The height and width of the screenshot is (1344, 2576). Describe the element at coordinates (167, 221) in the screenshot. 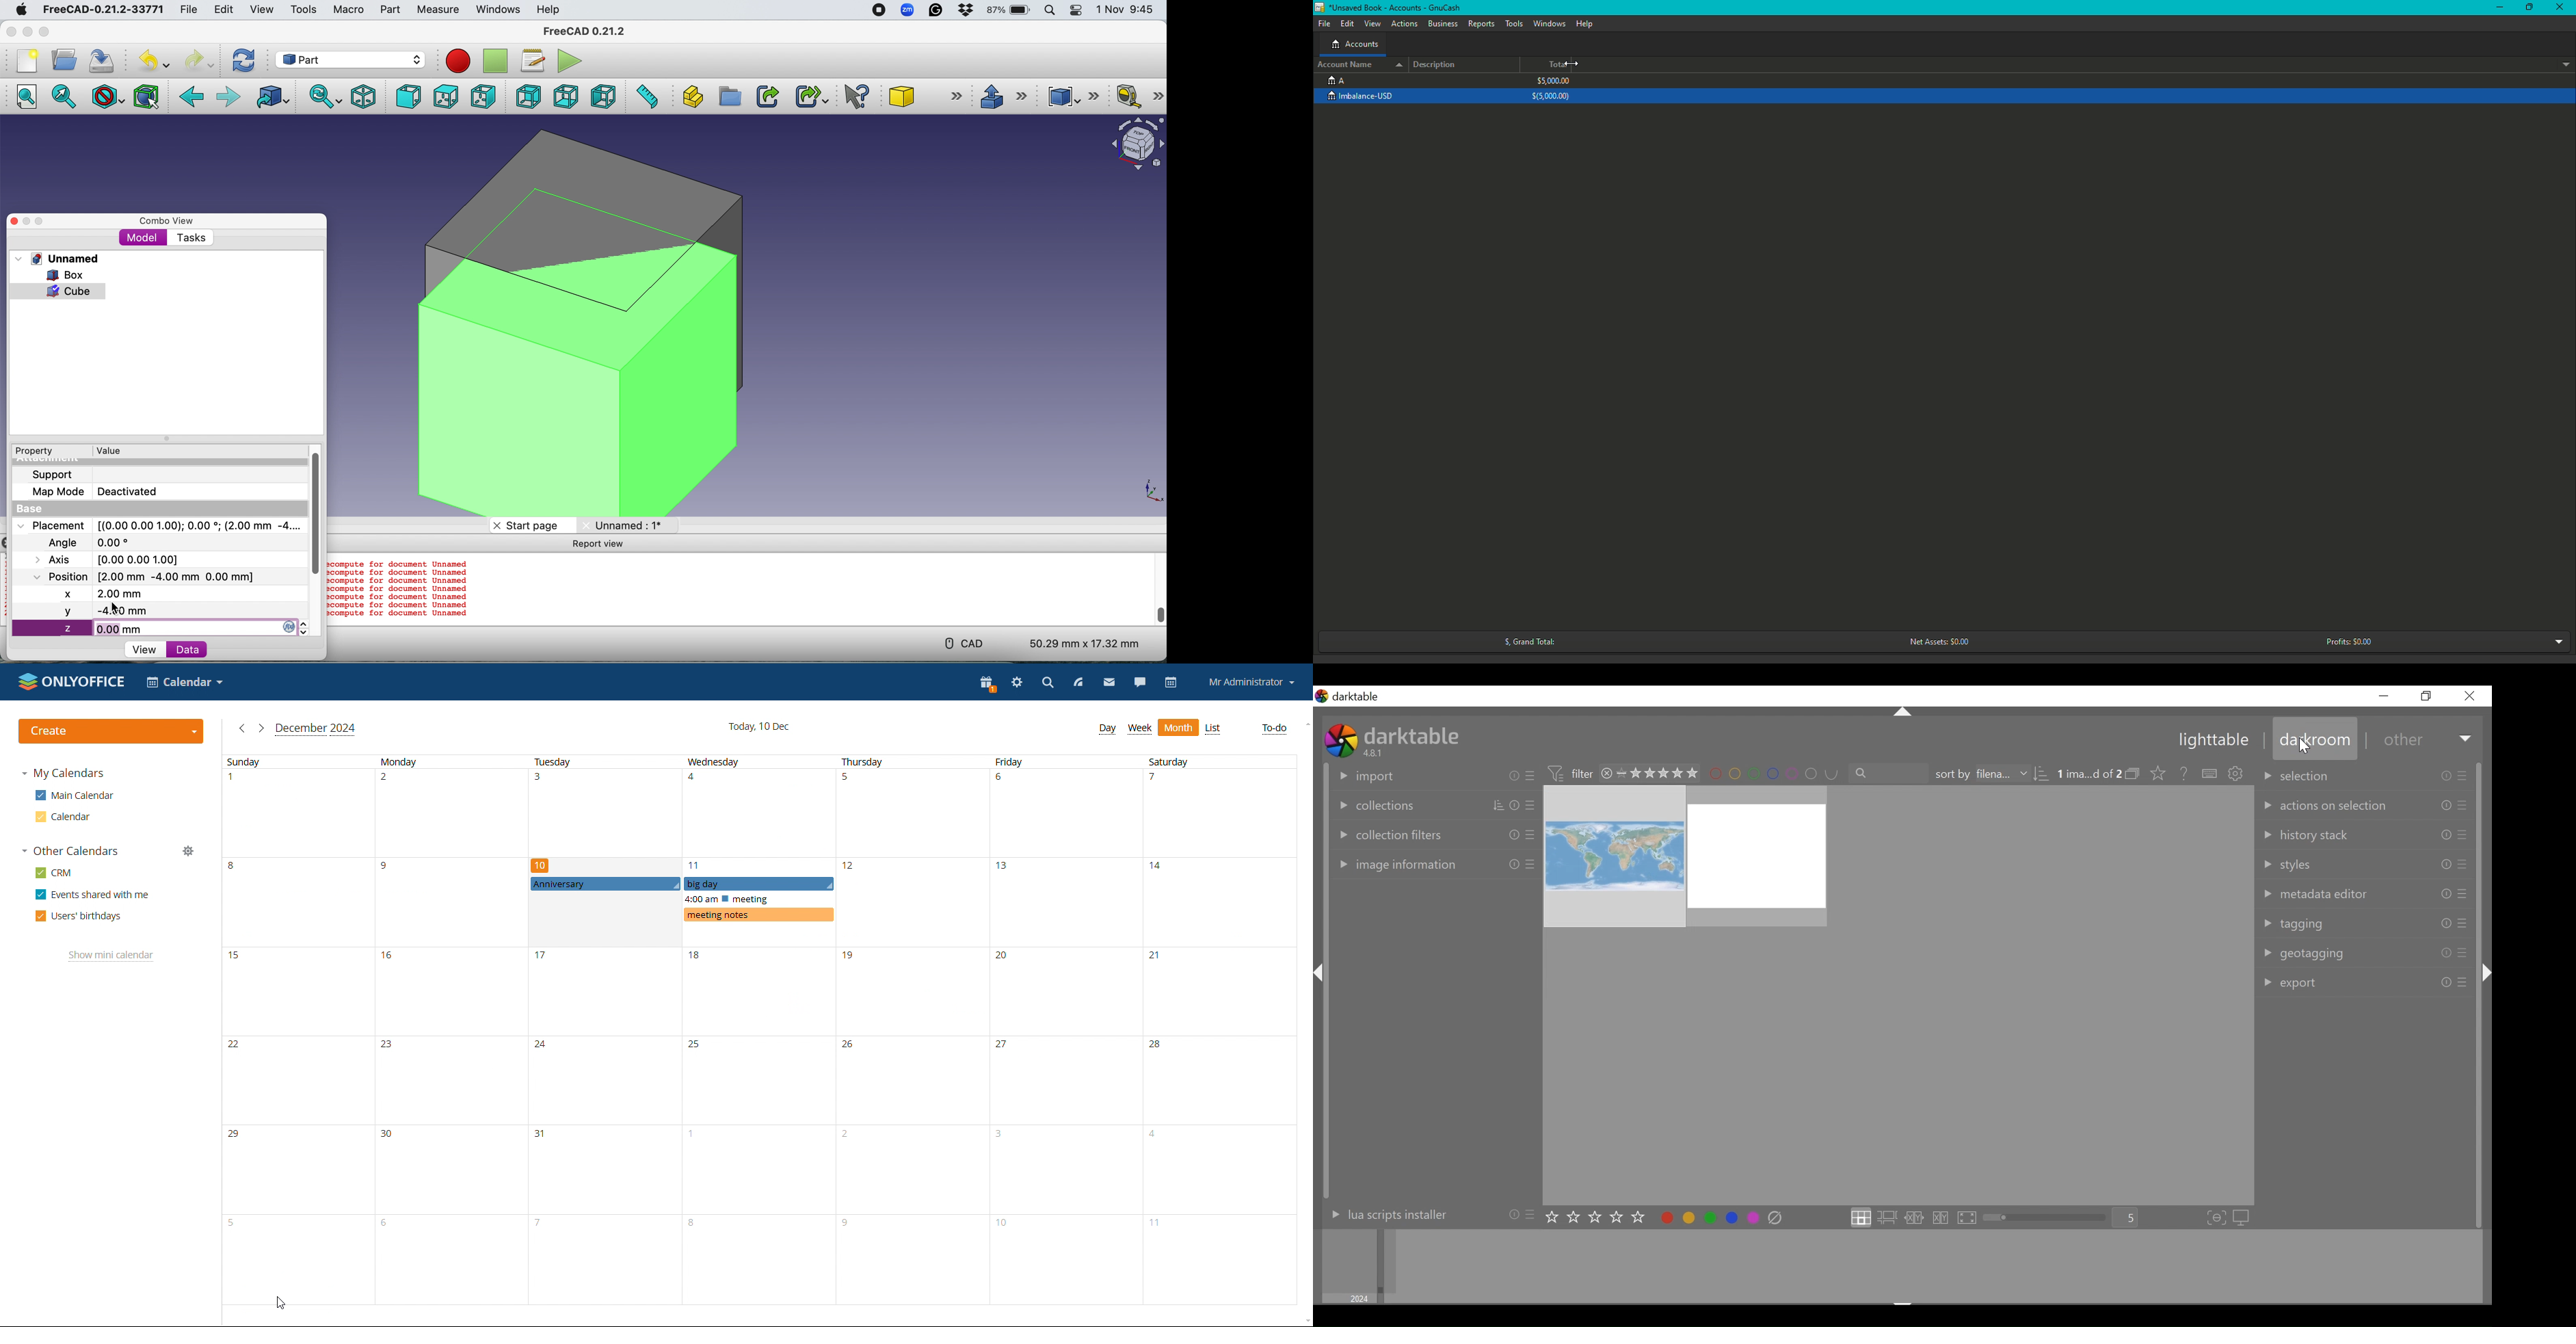

I see `Combo view` at that location.